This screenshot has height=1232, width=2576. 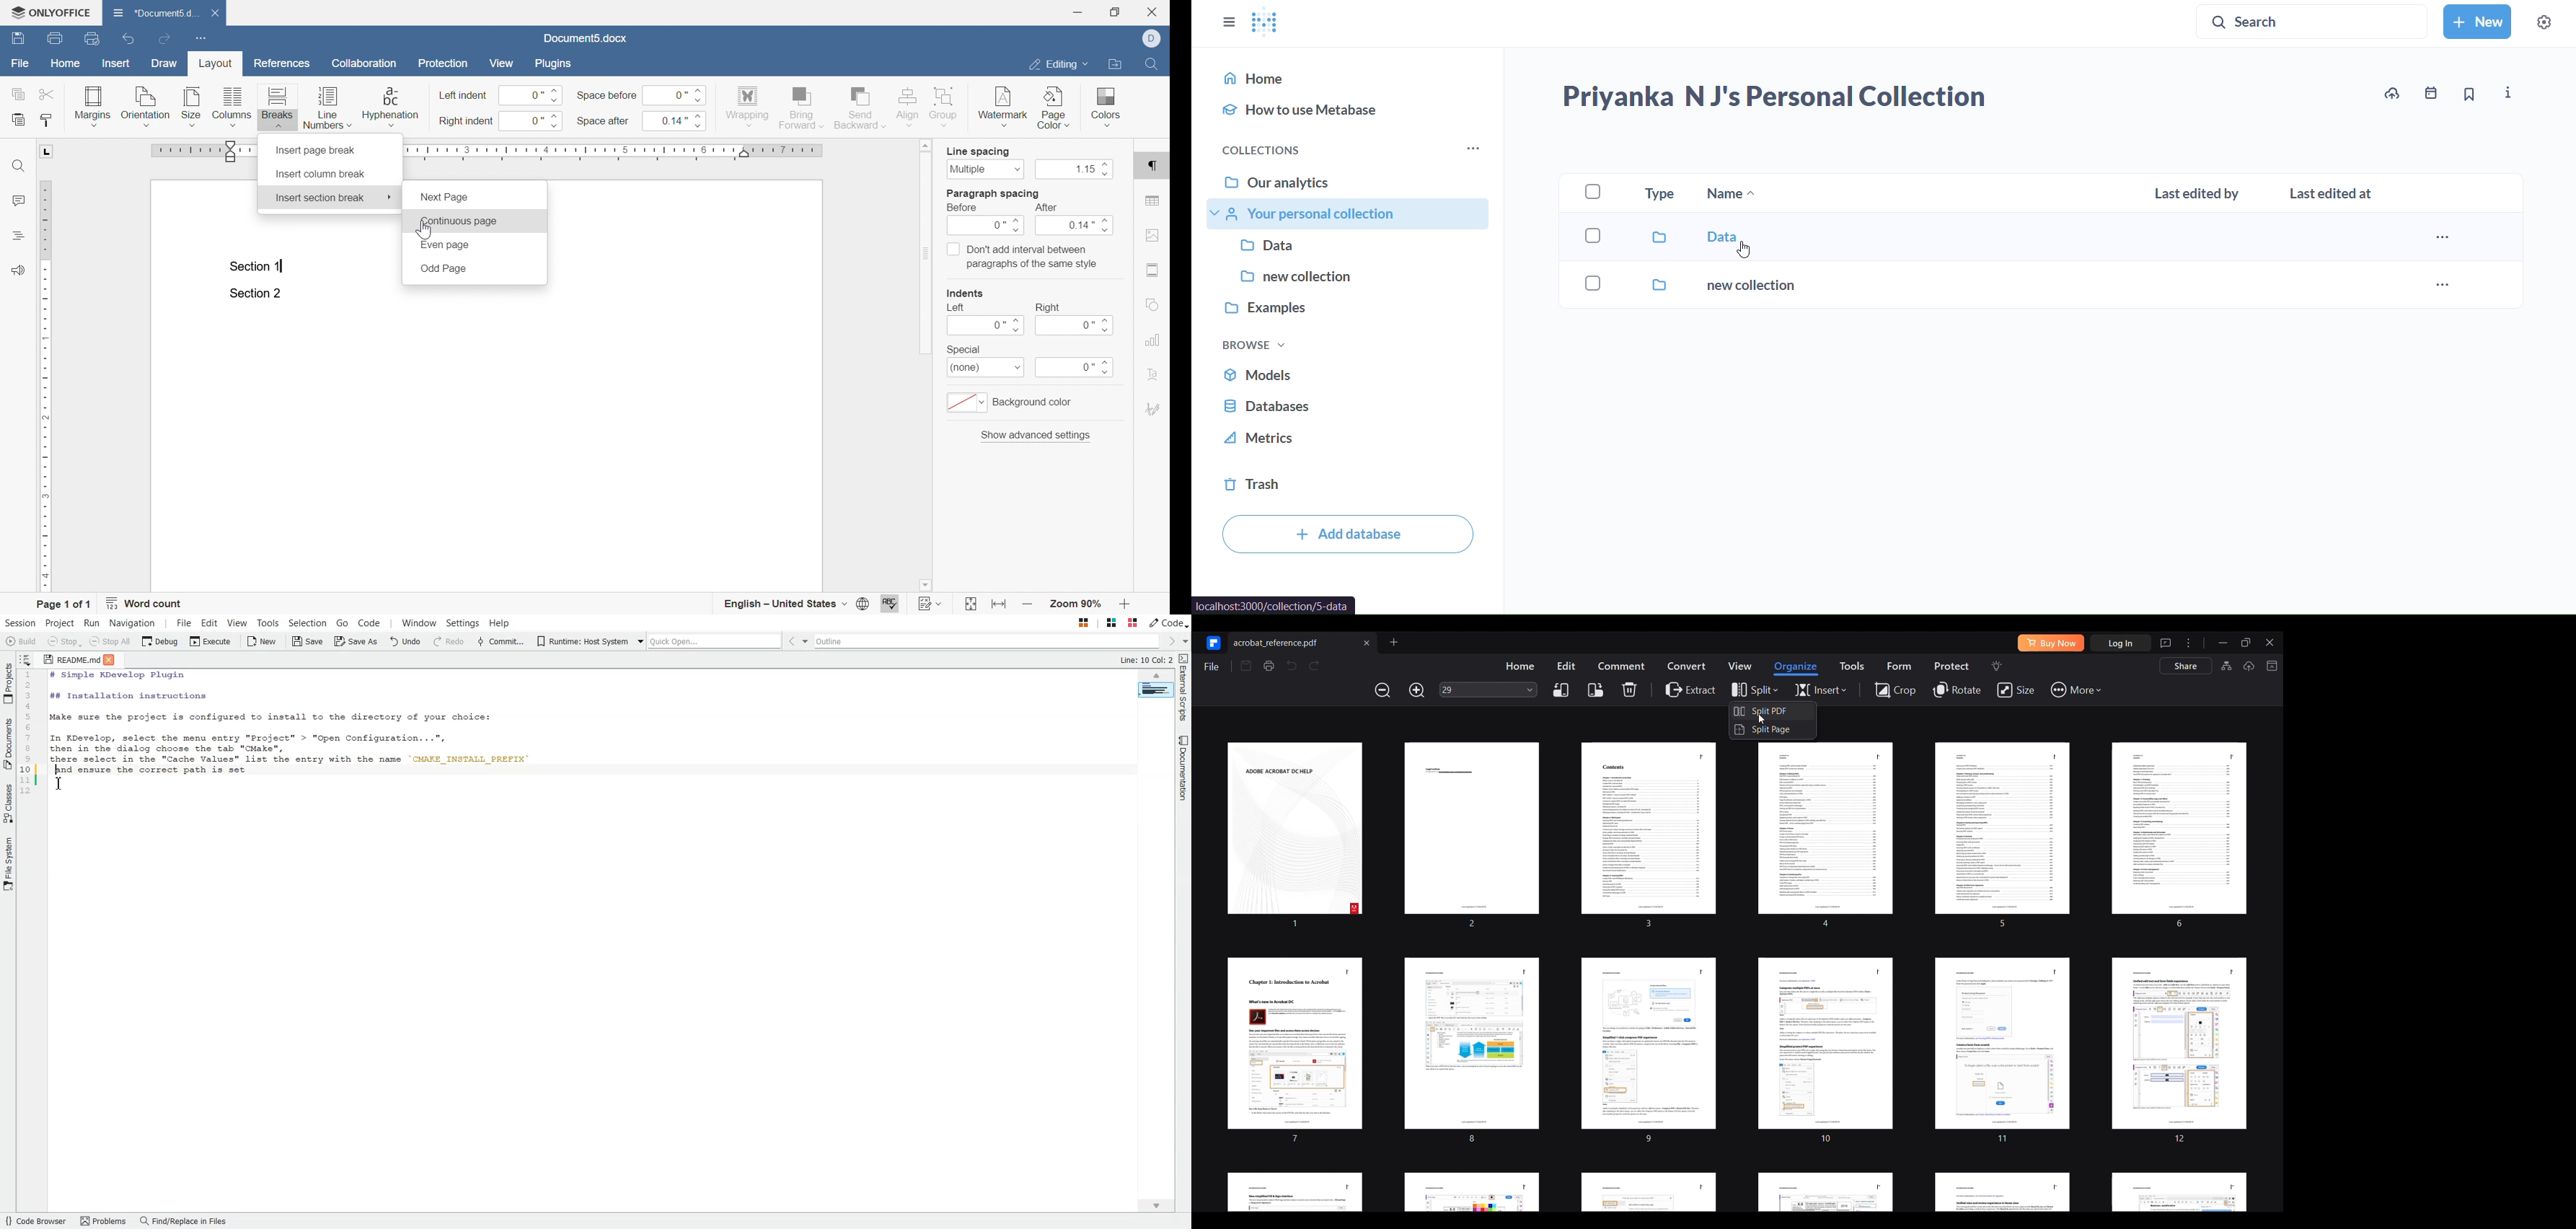 I want to click on undo, so click(x=127, y=38).